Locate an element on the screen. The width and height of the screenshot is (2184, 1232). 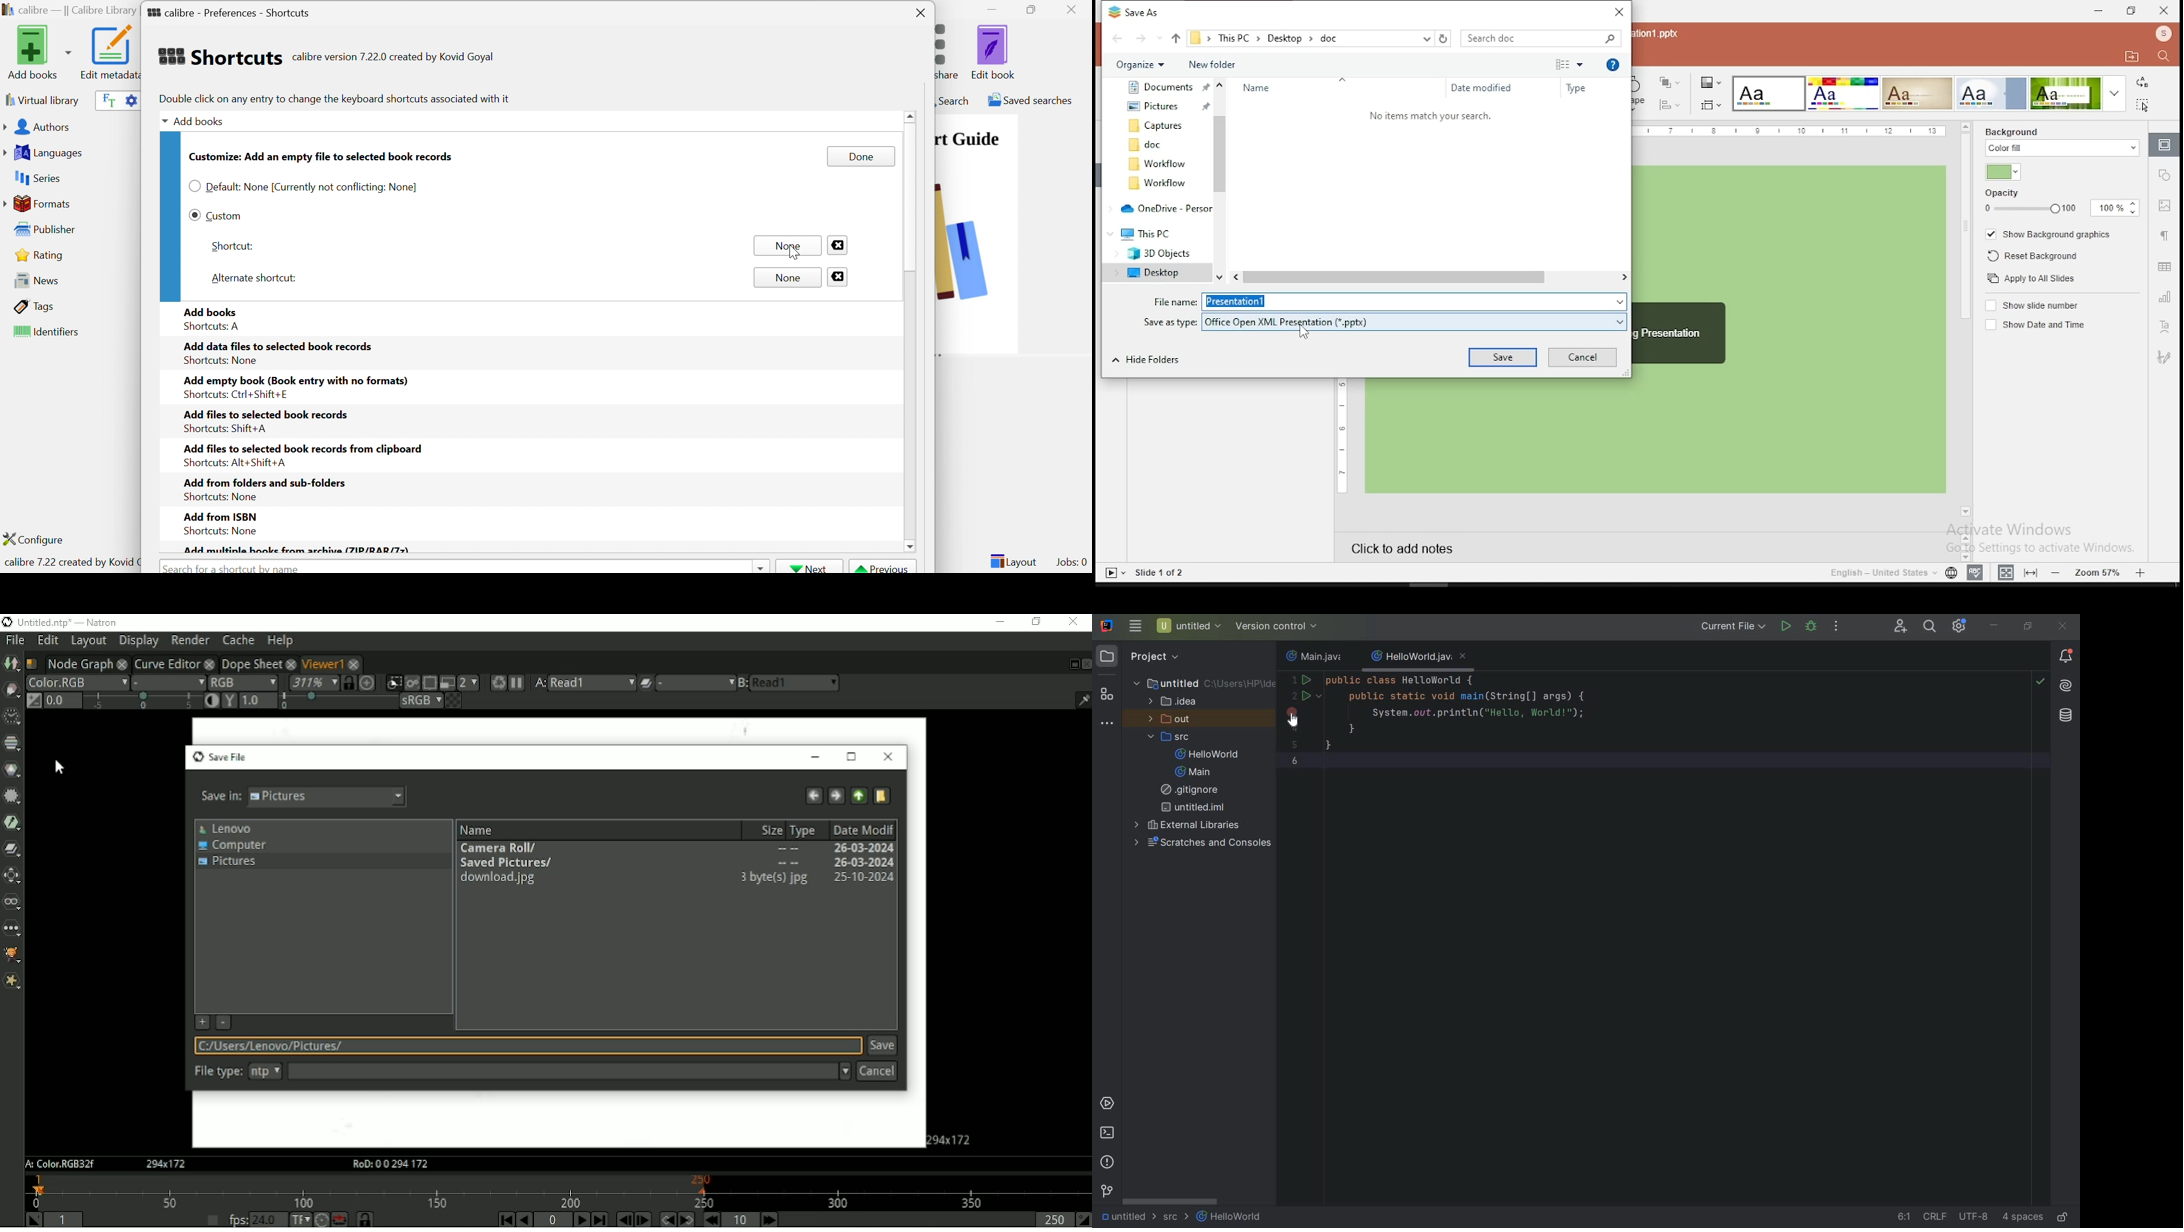
terminal is located at coordinates (1108, 1133).